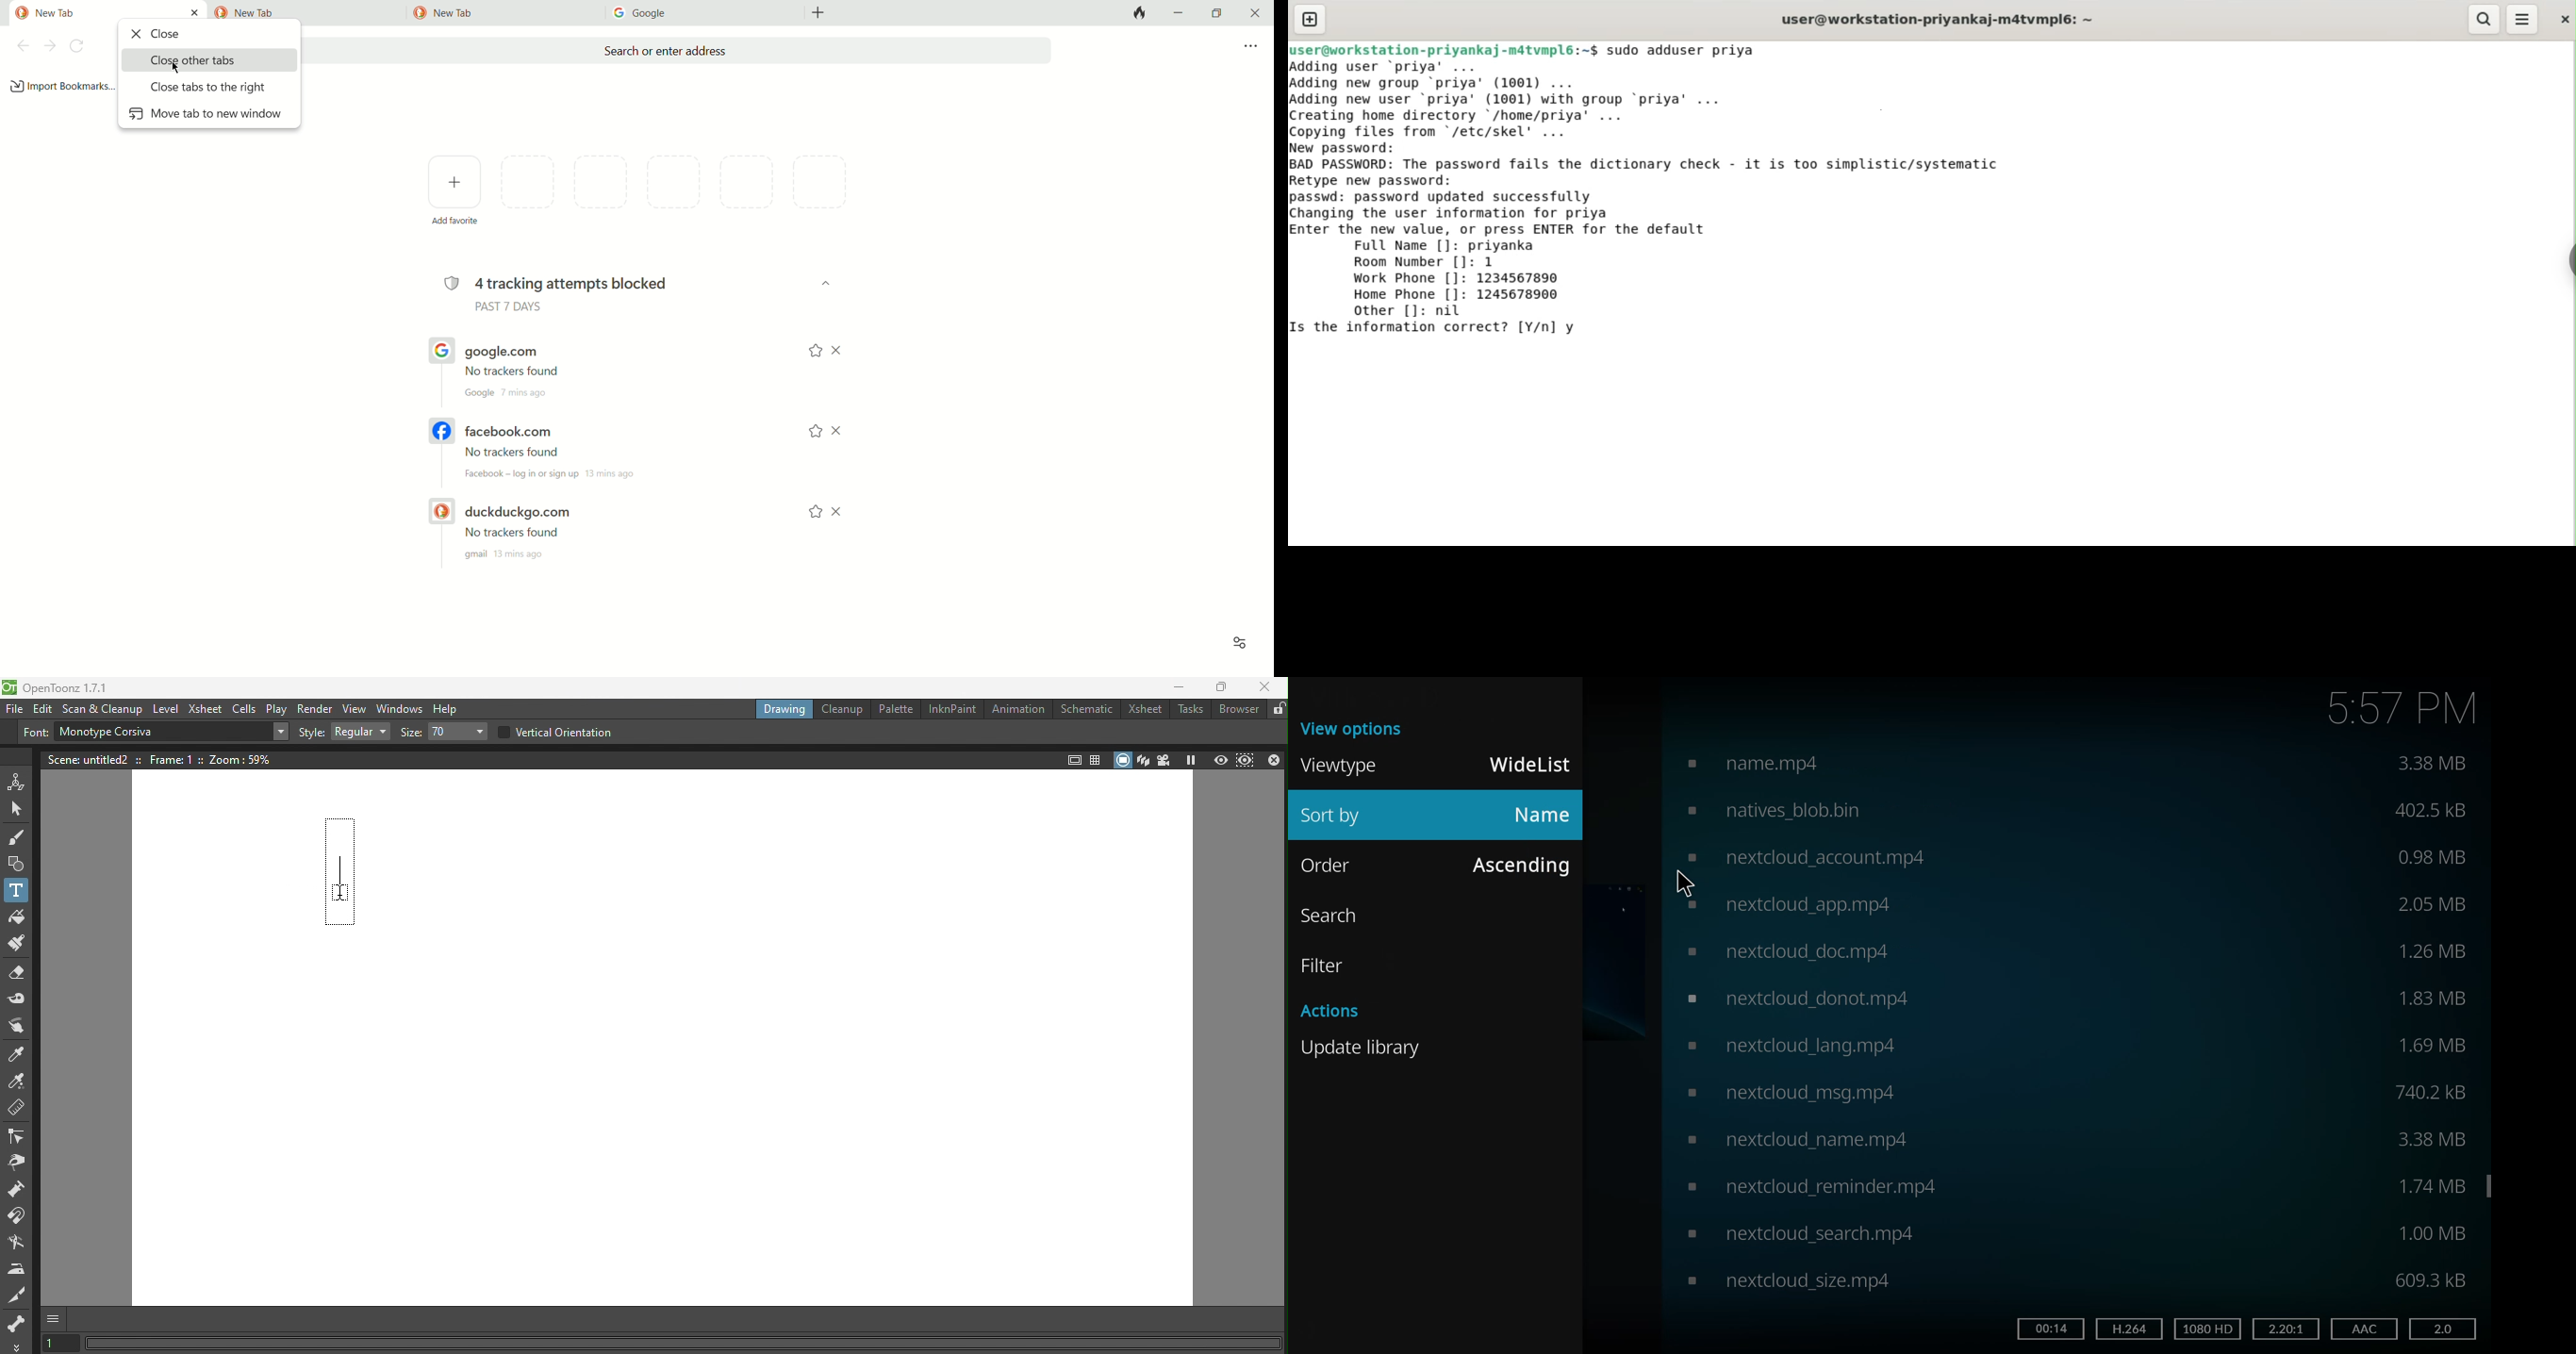 The height and width of the screenshot is (1372, 2576). I want to click on viewtype, so click(1342, 765).